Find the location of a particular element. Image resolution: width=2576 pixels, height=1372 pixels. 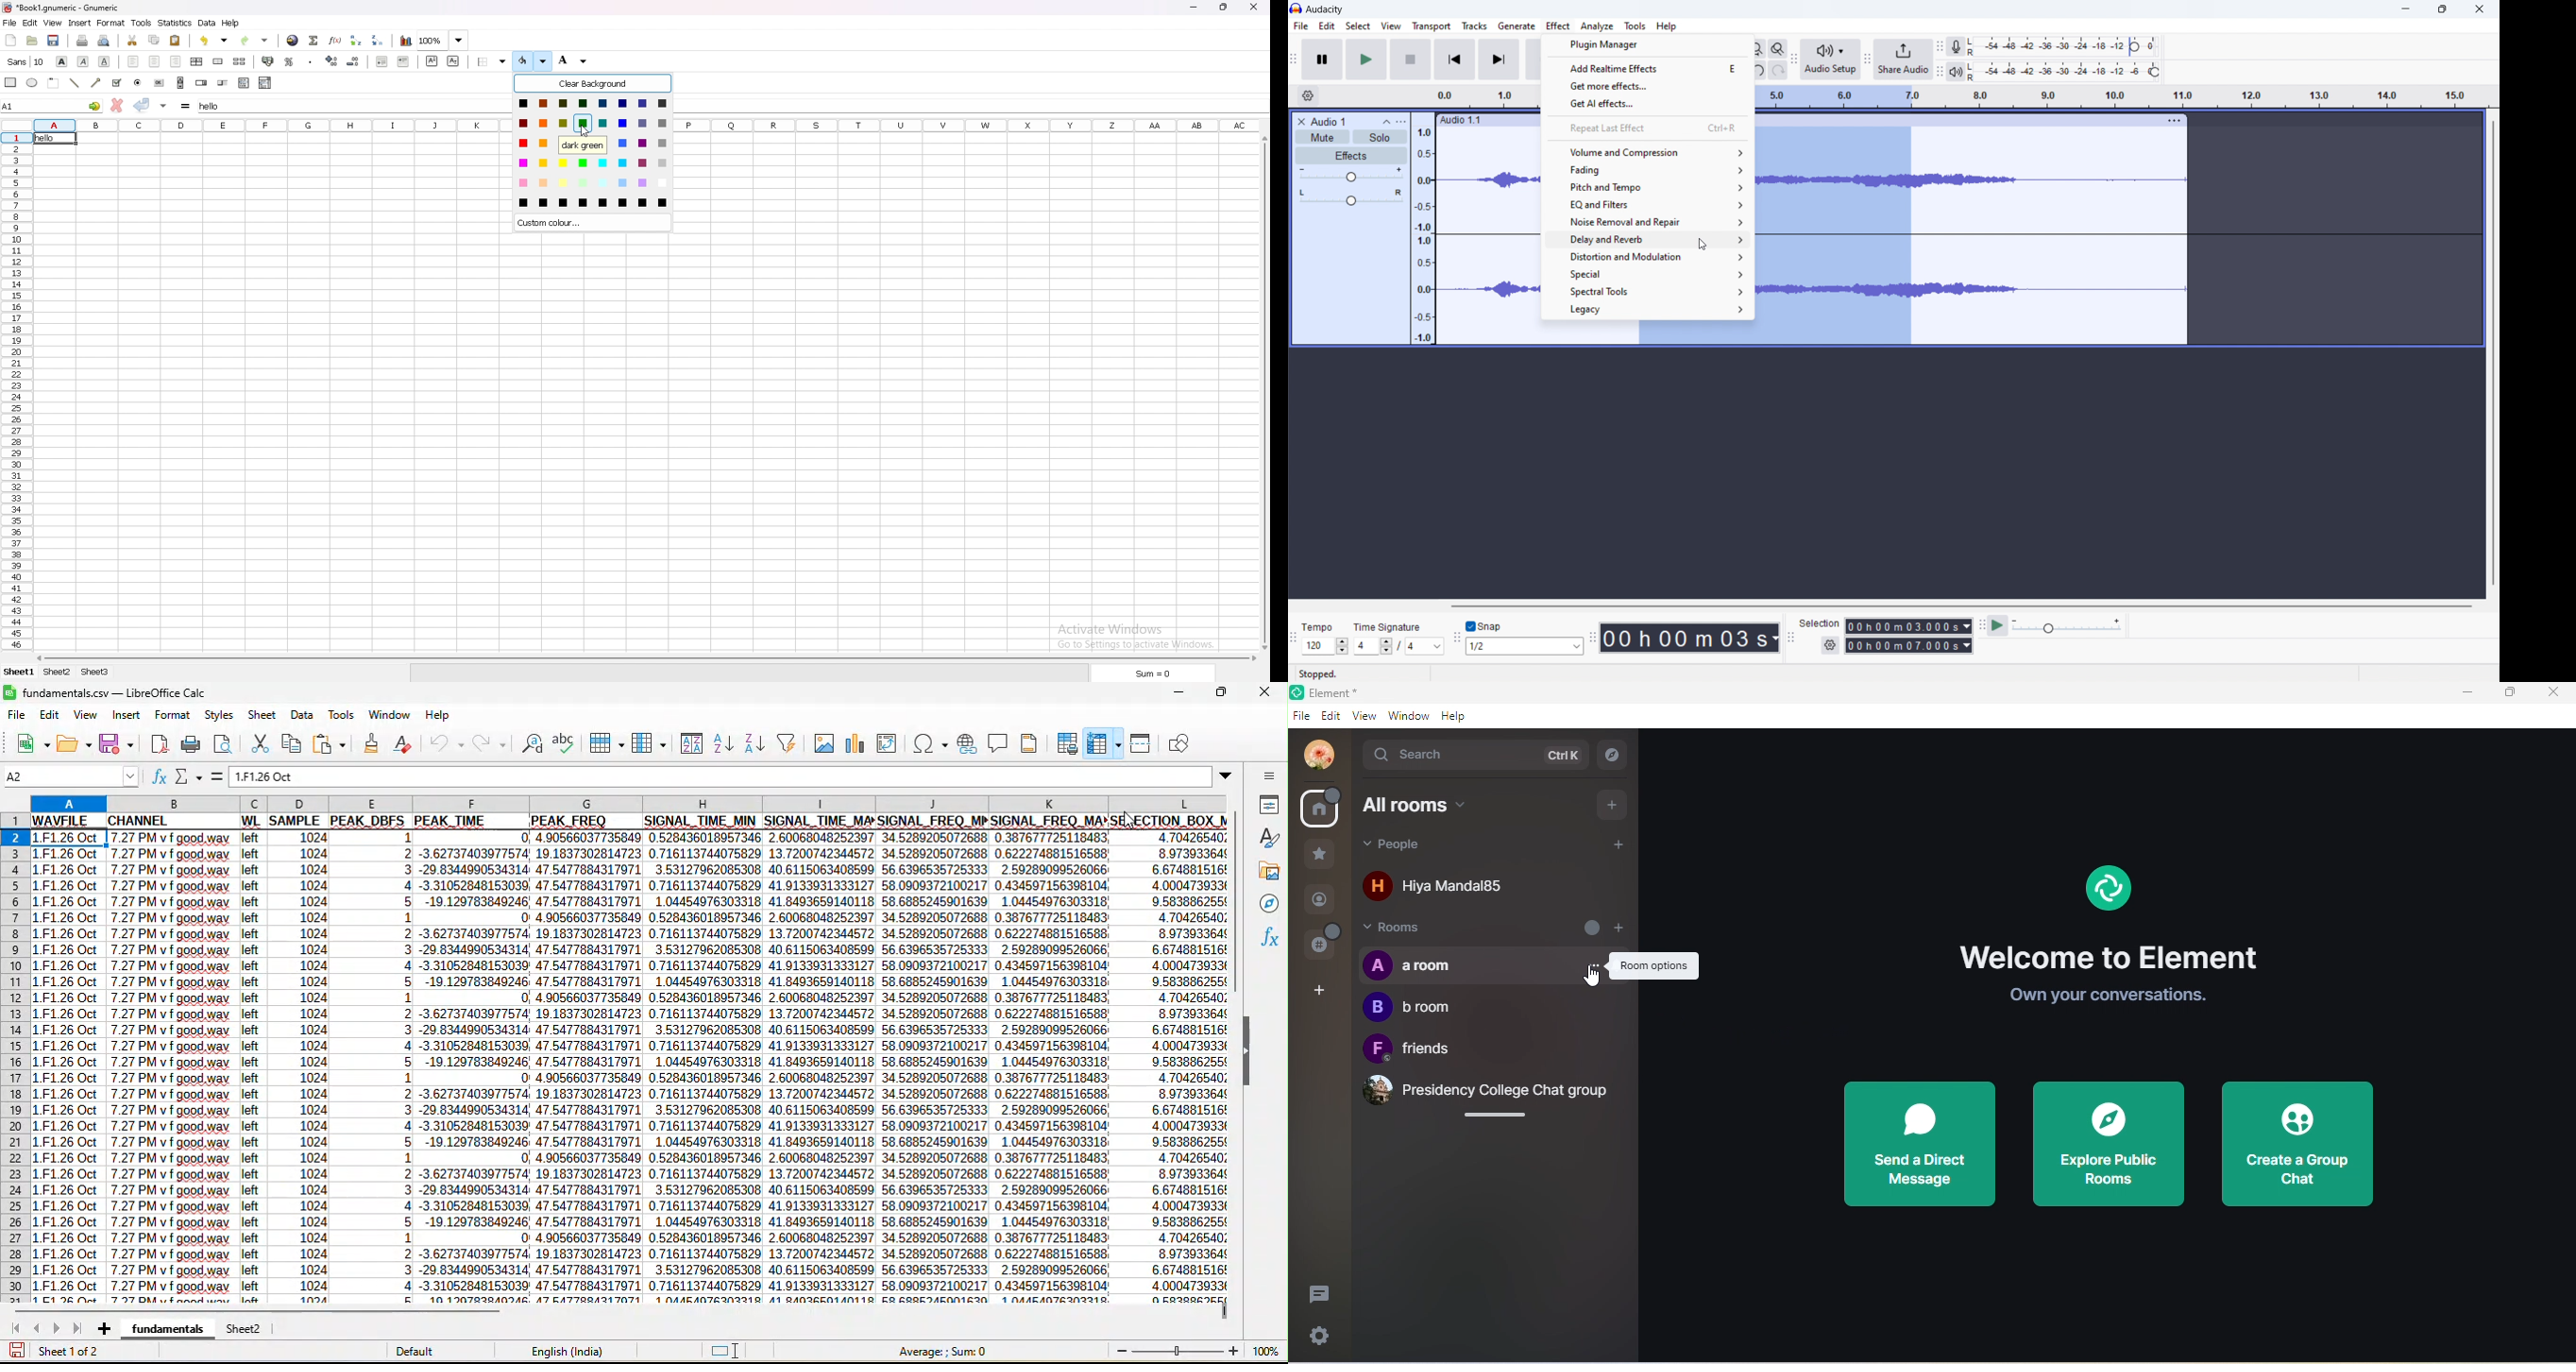

repeat last effect  ctrl+R is located at coordinates (1647, 131).